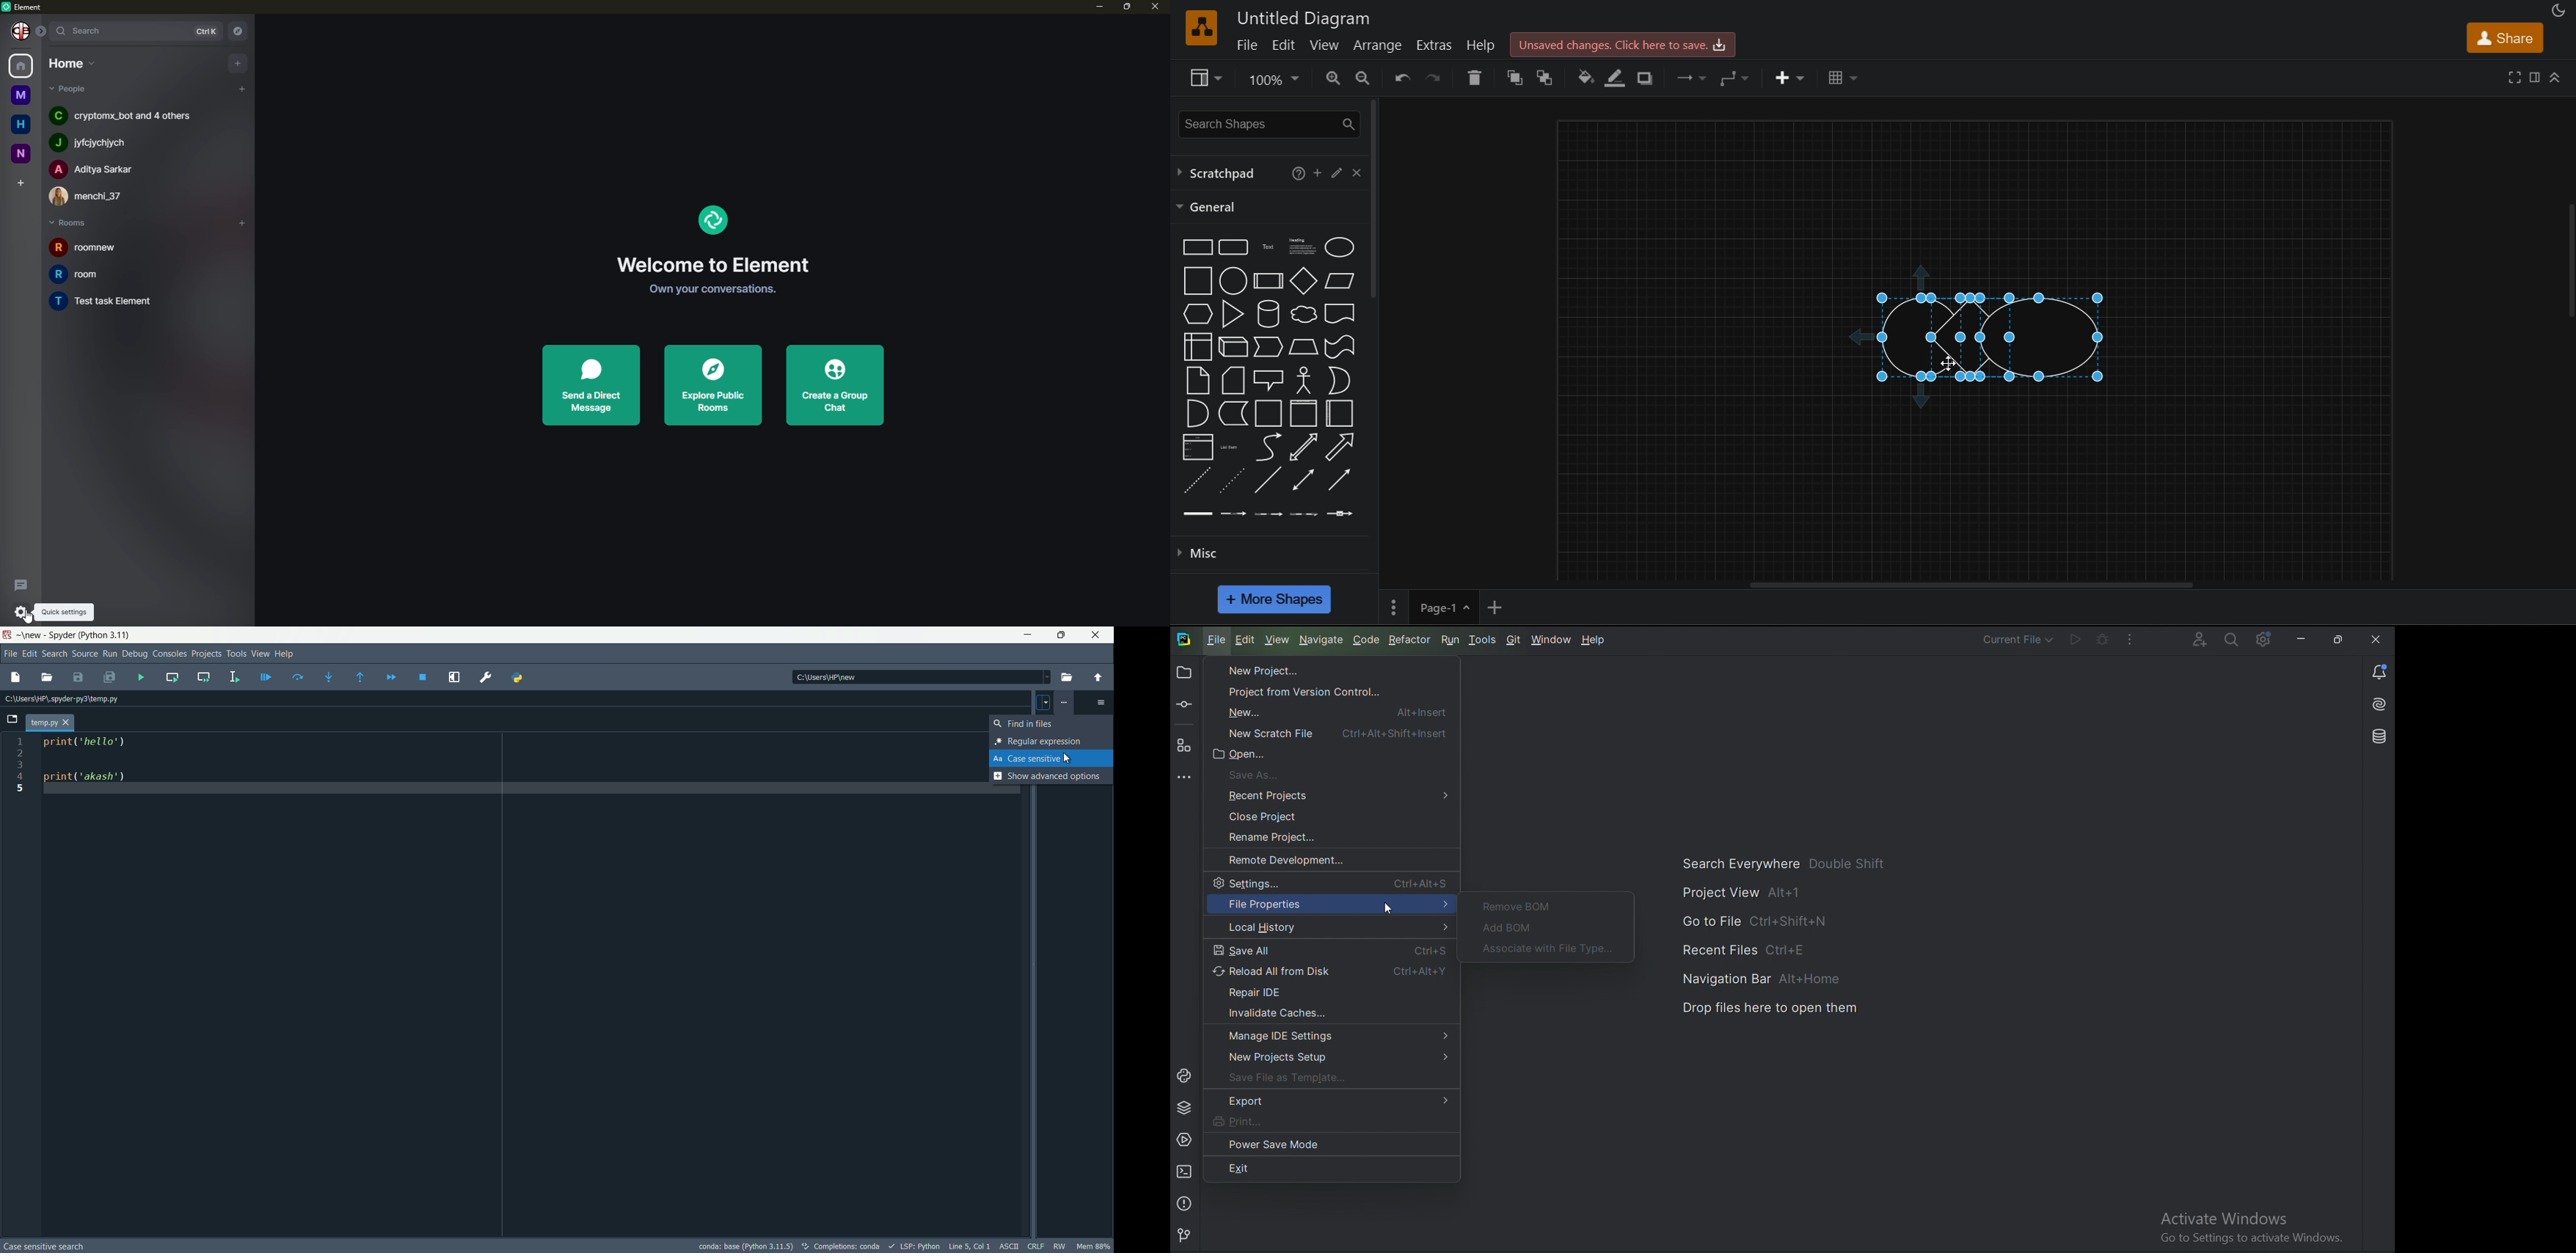 The width and height of the screenshot is (2576, 1260). Describe the element at coordinates (1485, 639) in the screenshot. I see `Tools` at that location.